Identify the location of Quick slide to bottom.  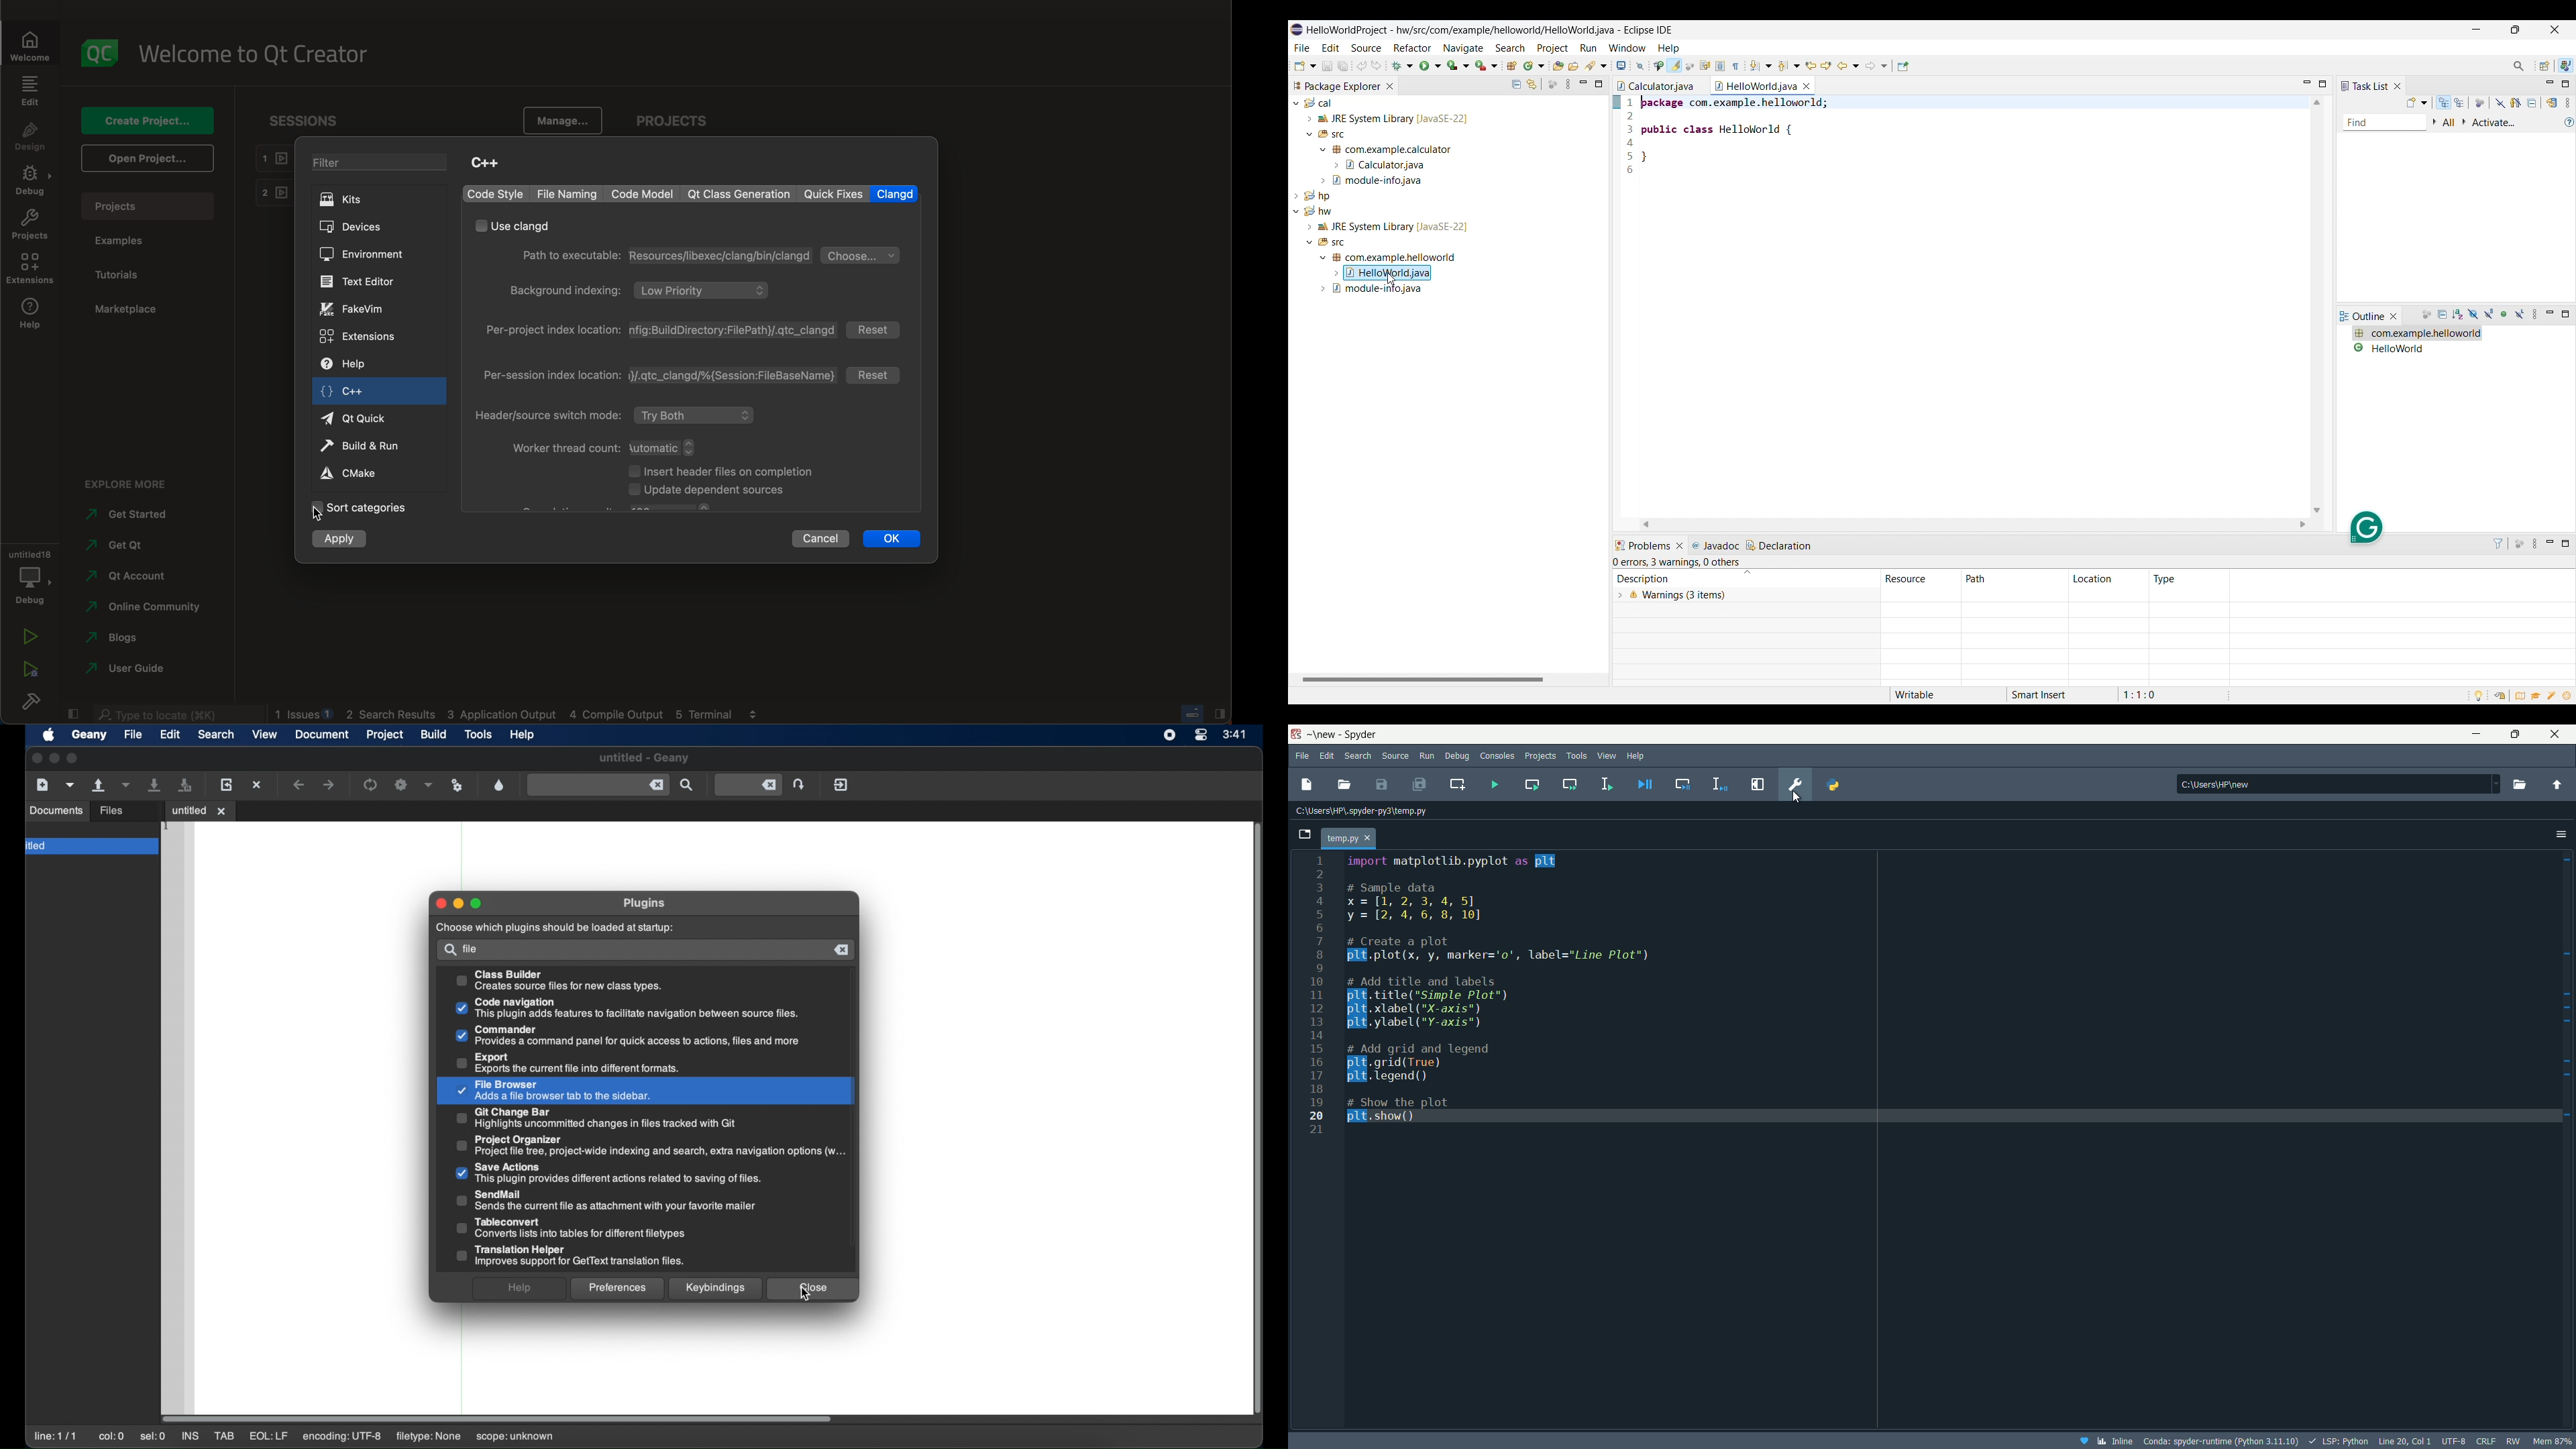
(2316, 511).